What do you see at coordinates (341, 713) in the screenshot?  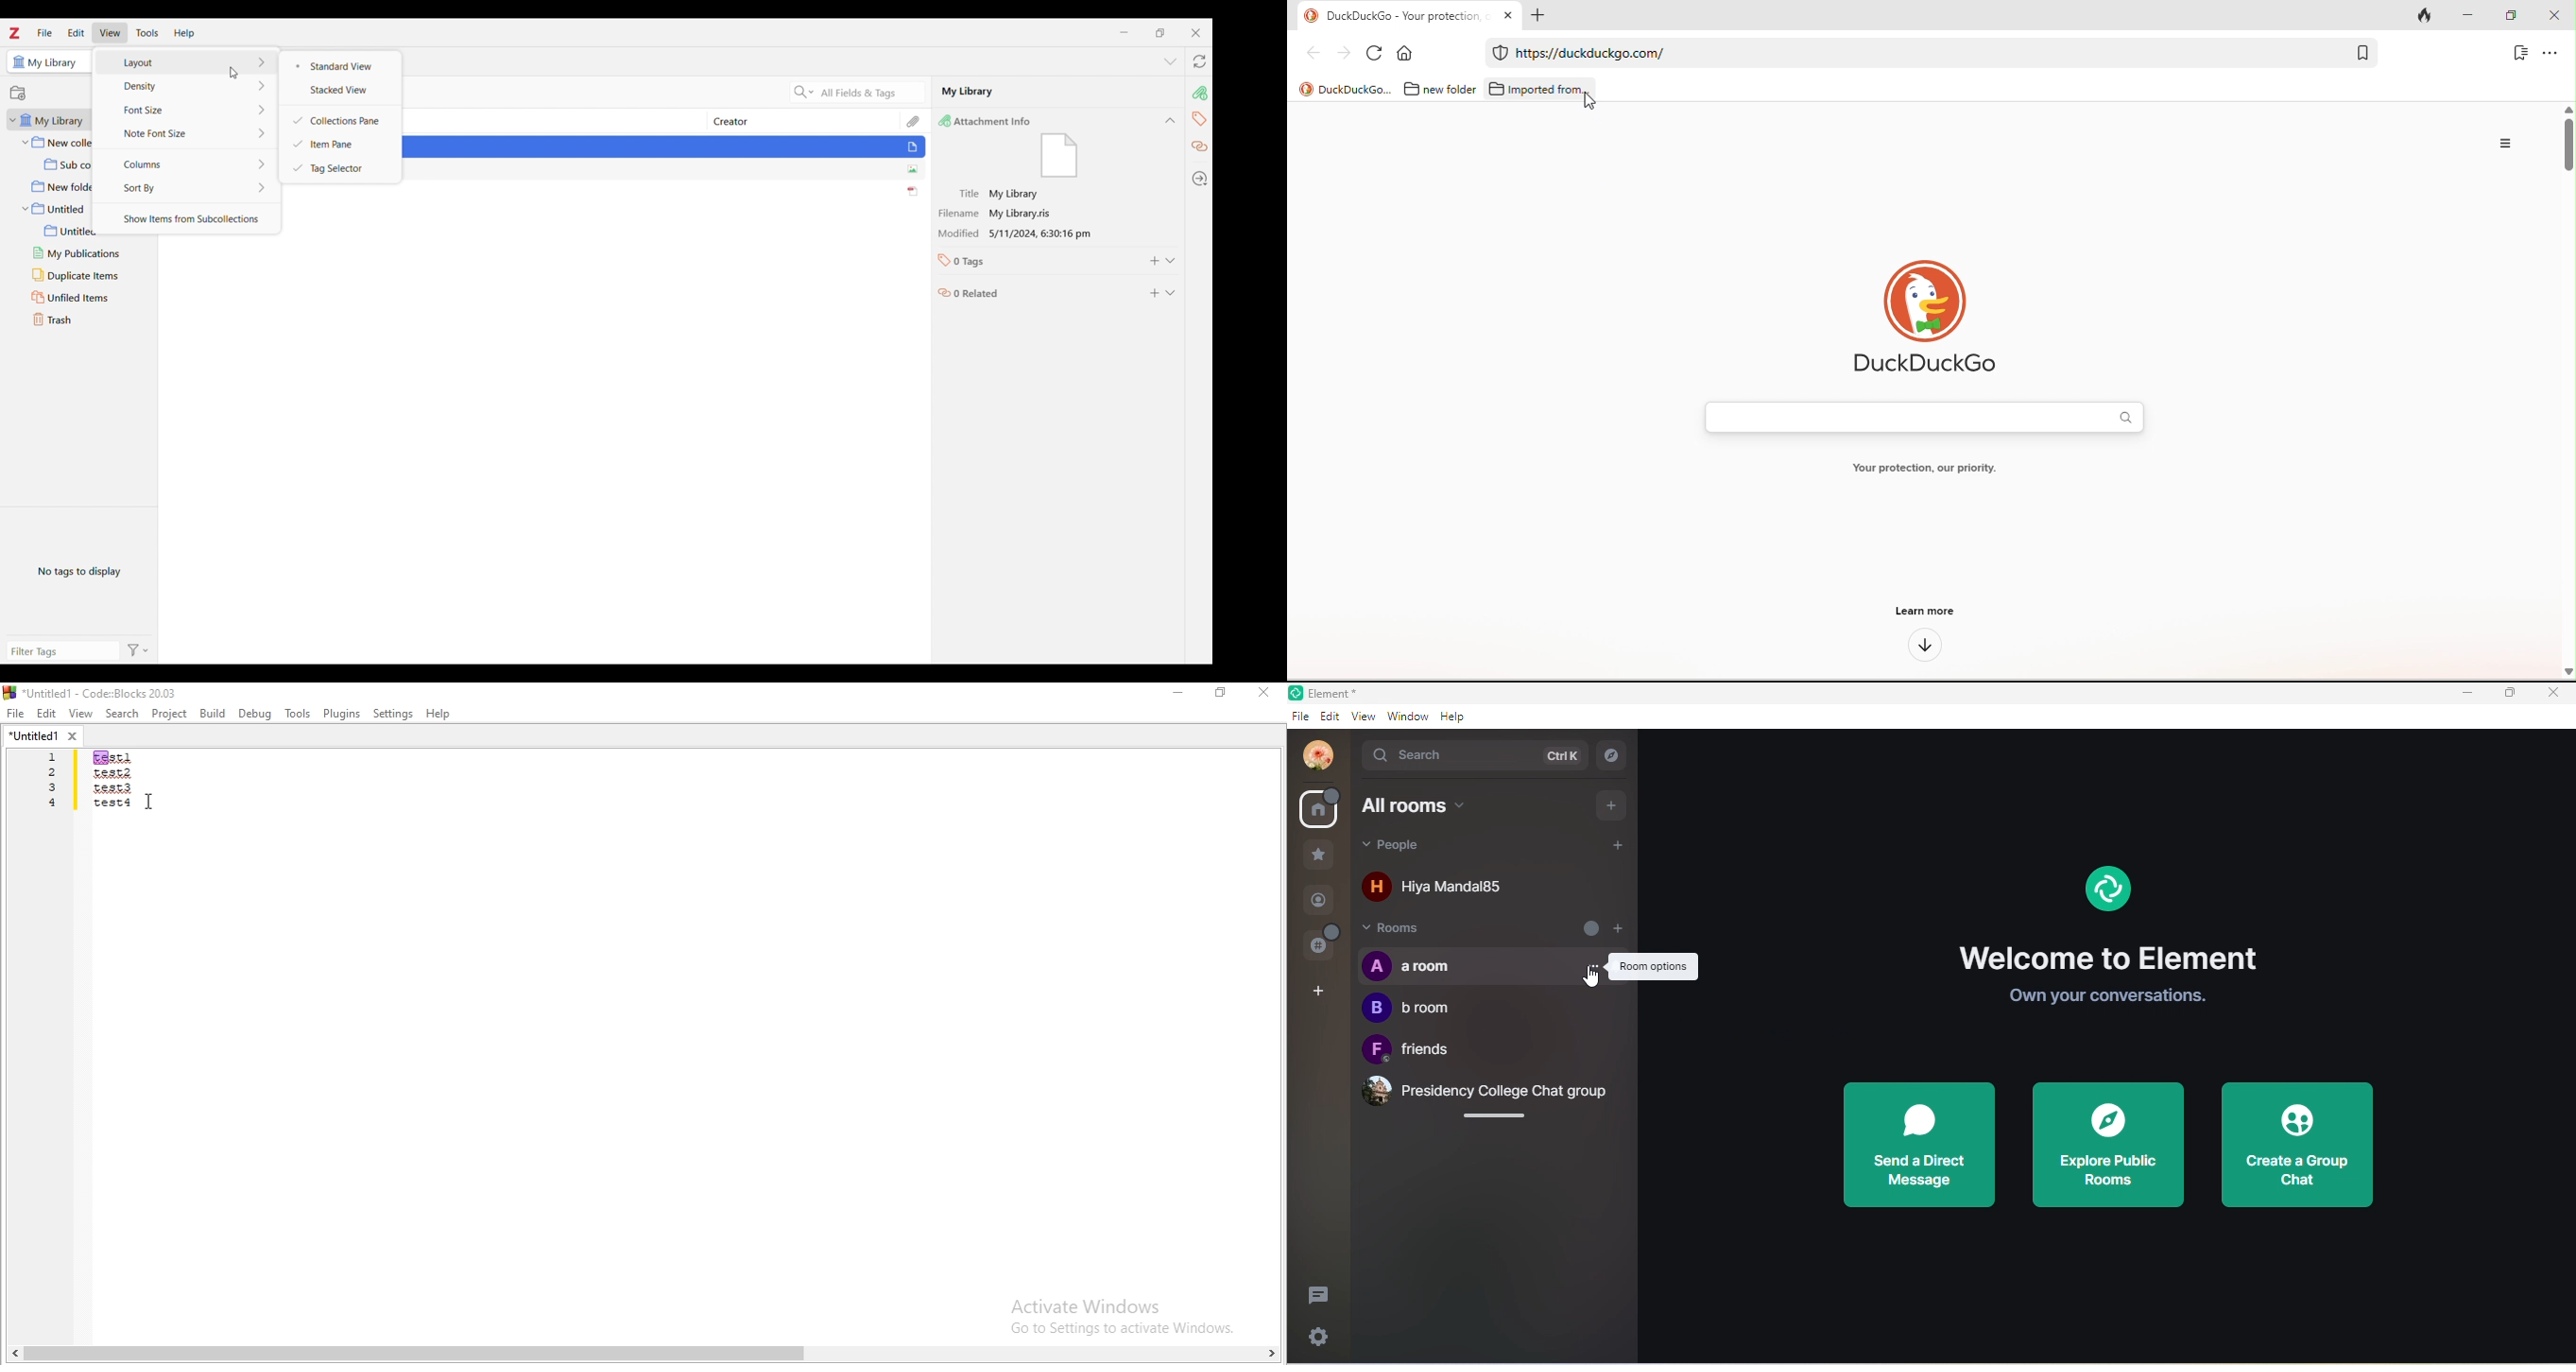 I see `Plugins ` at bounding box center [341, 713].